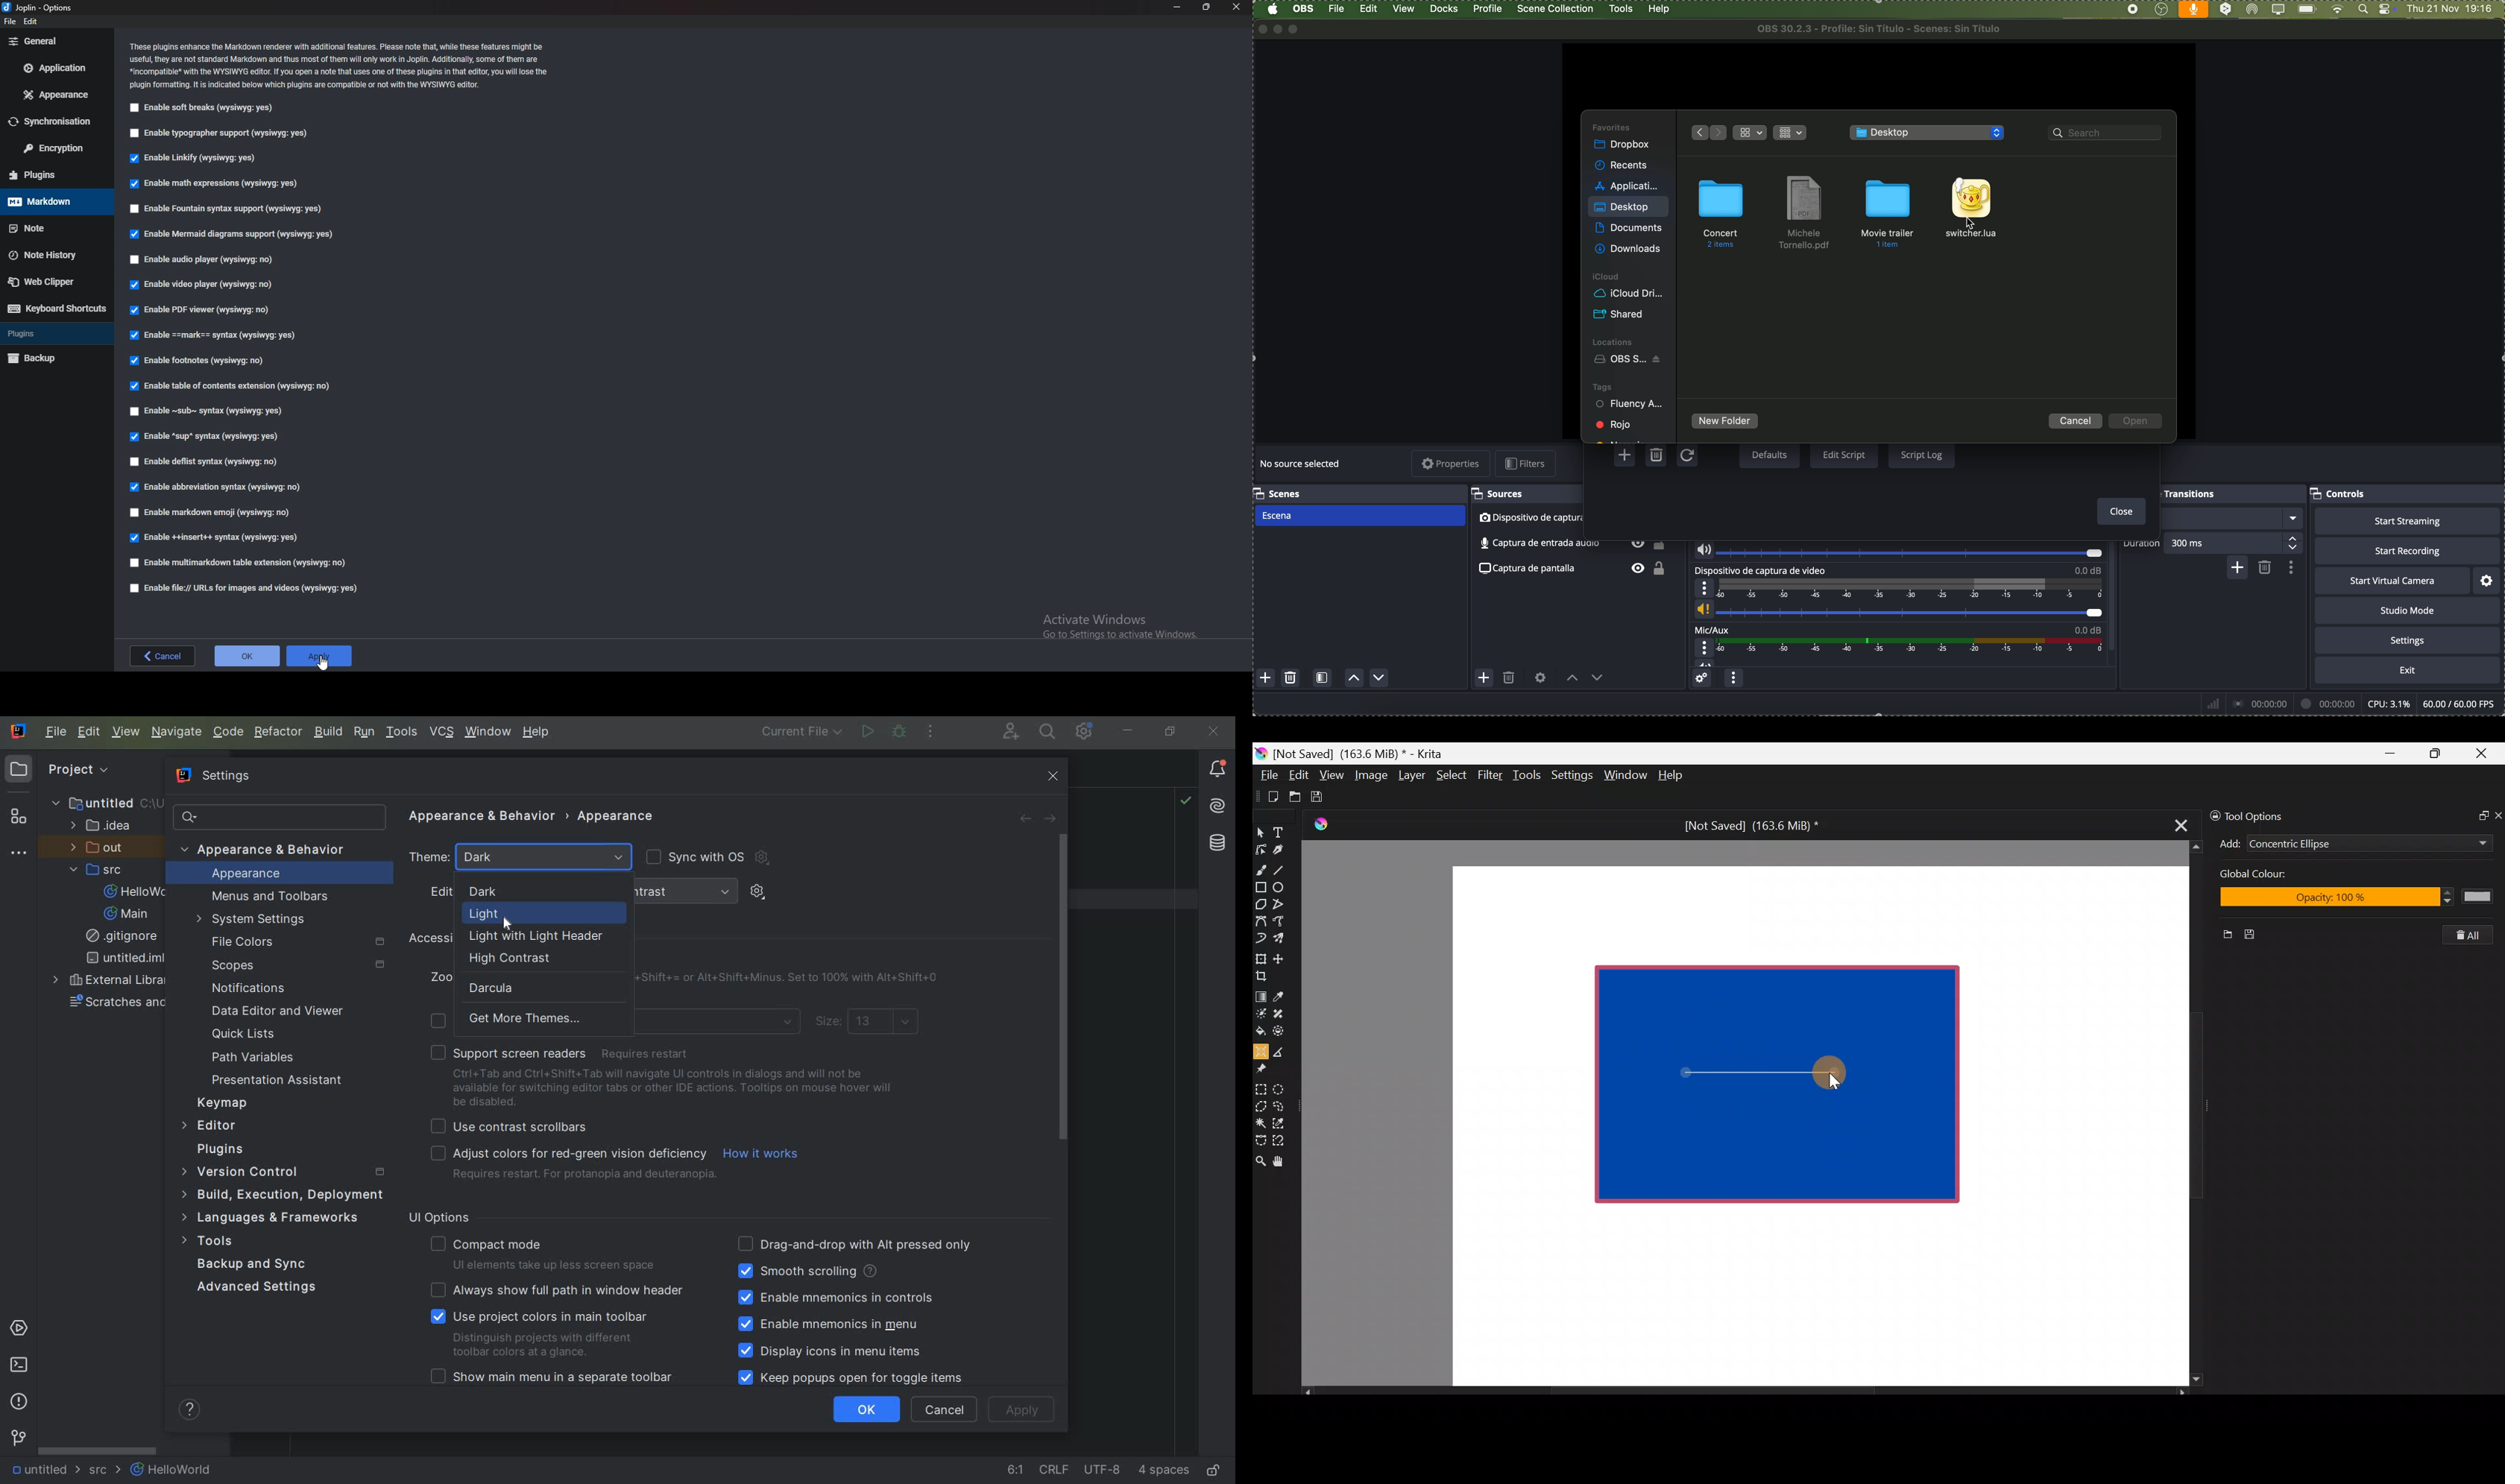 The width and height of the screenshot is (2520, 1484). I want to click on View, so click(1332, 775).